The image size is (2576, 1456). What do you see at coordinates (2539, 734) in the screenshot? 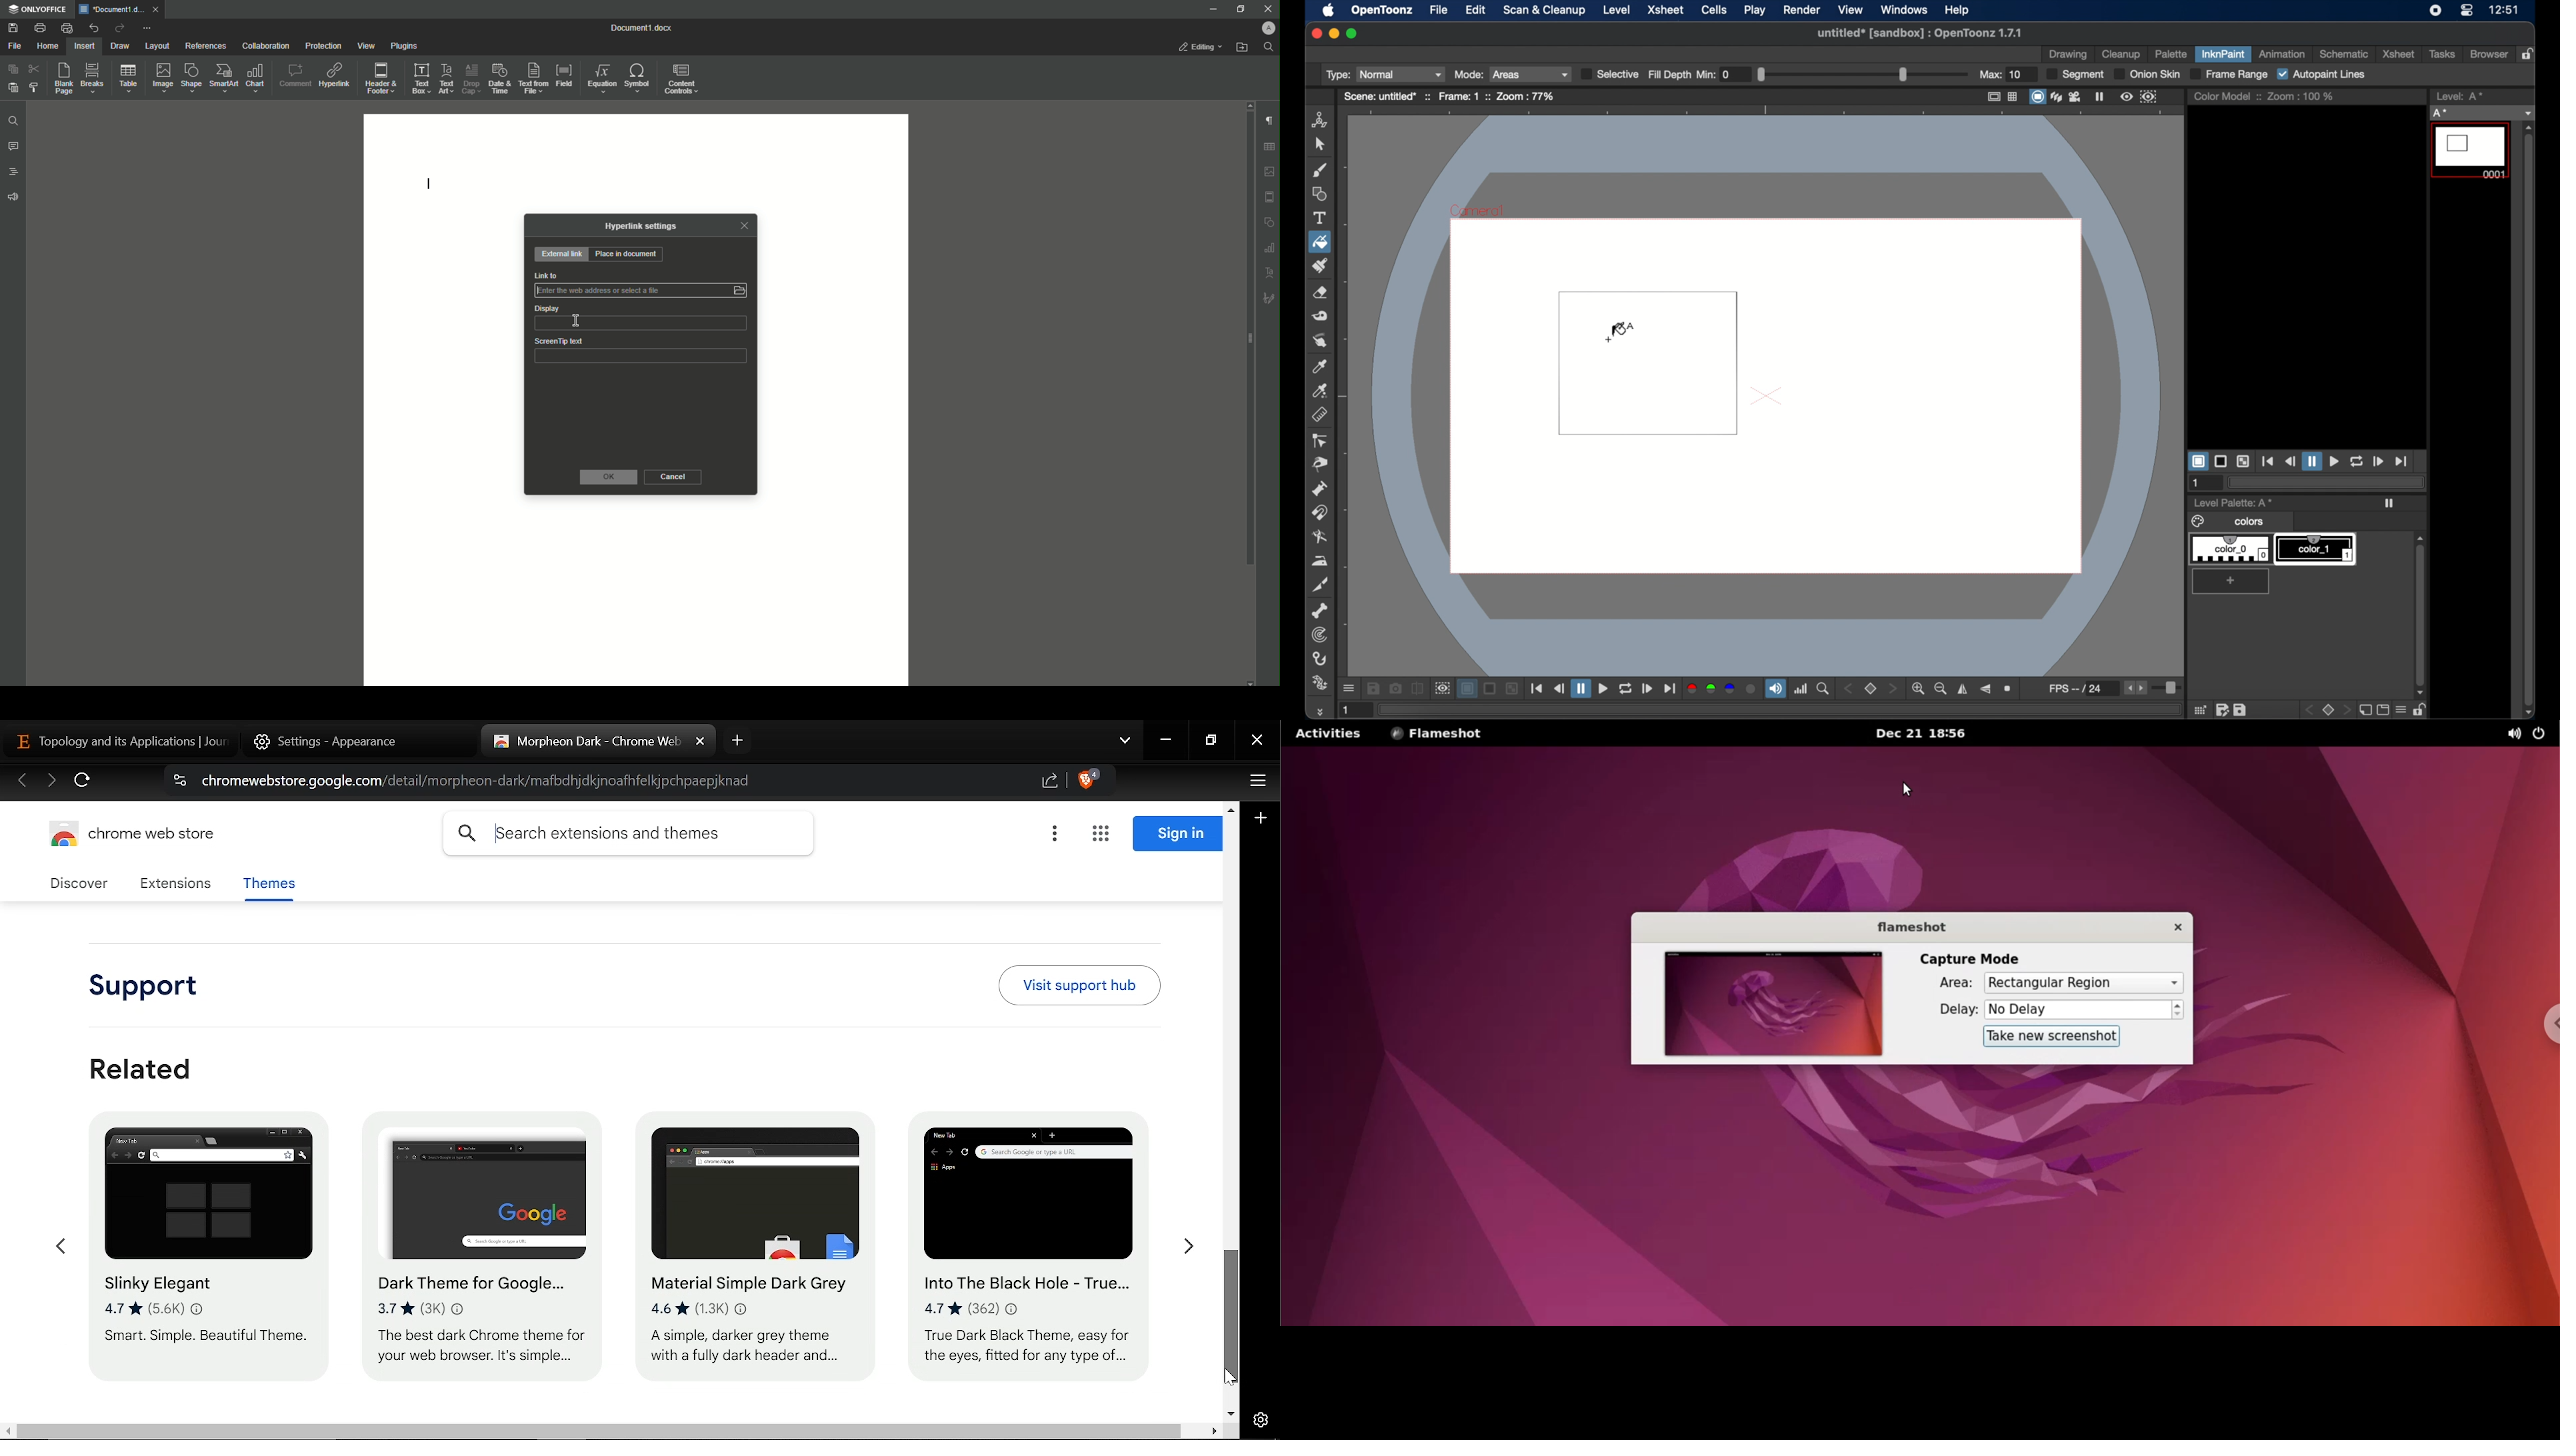
I see `power options` at bounding box center [2539, 734].